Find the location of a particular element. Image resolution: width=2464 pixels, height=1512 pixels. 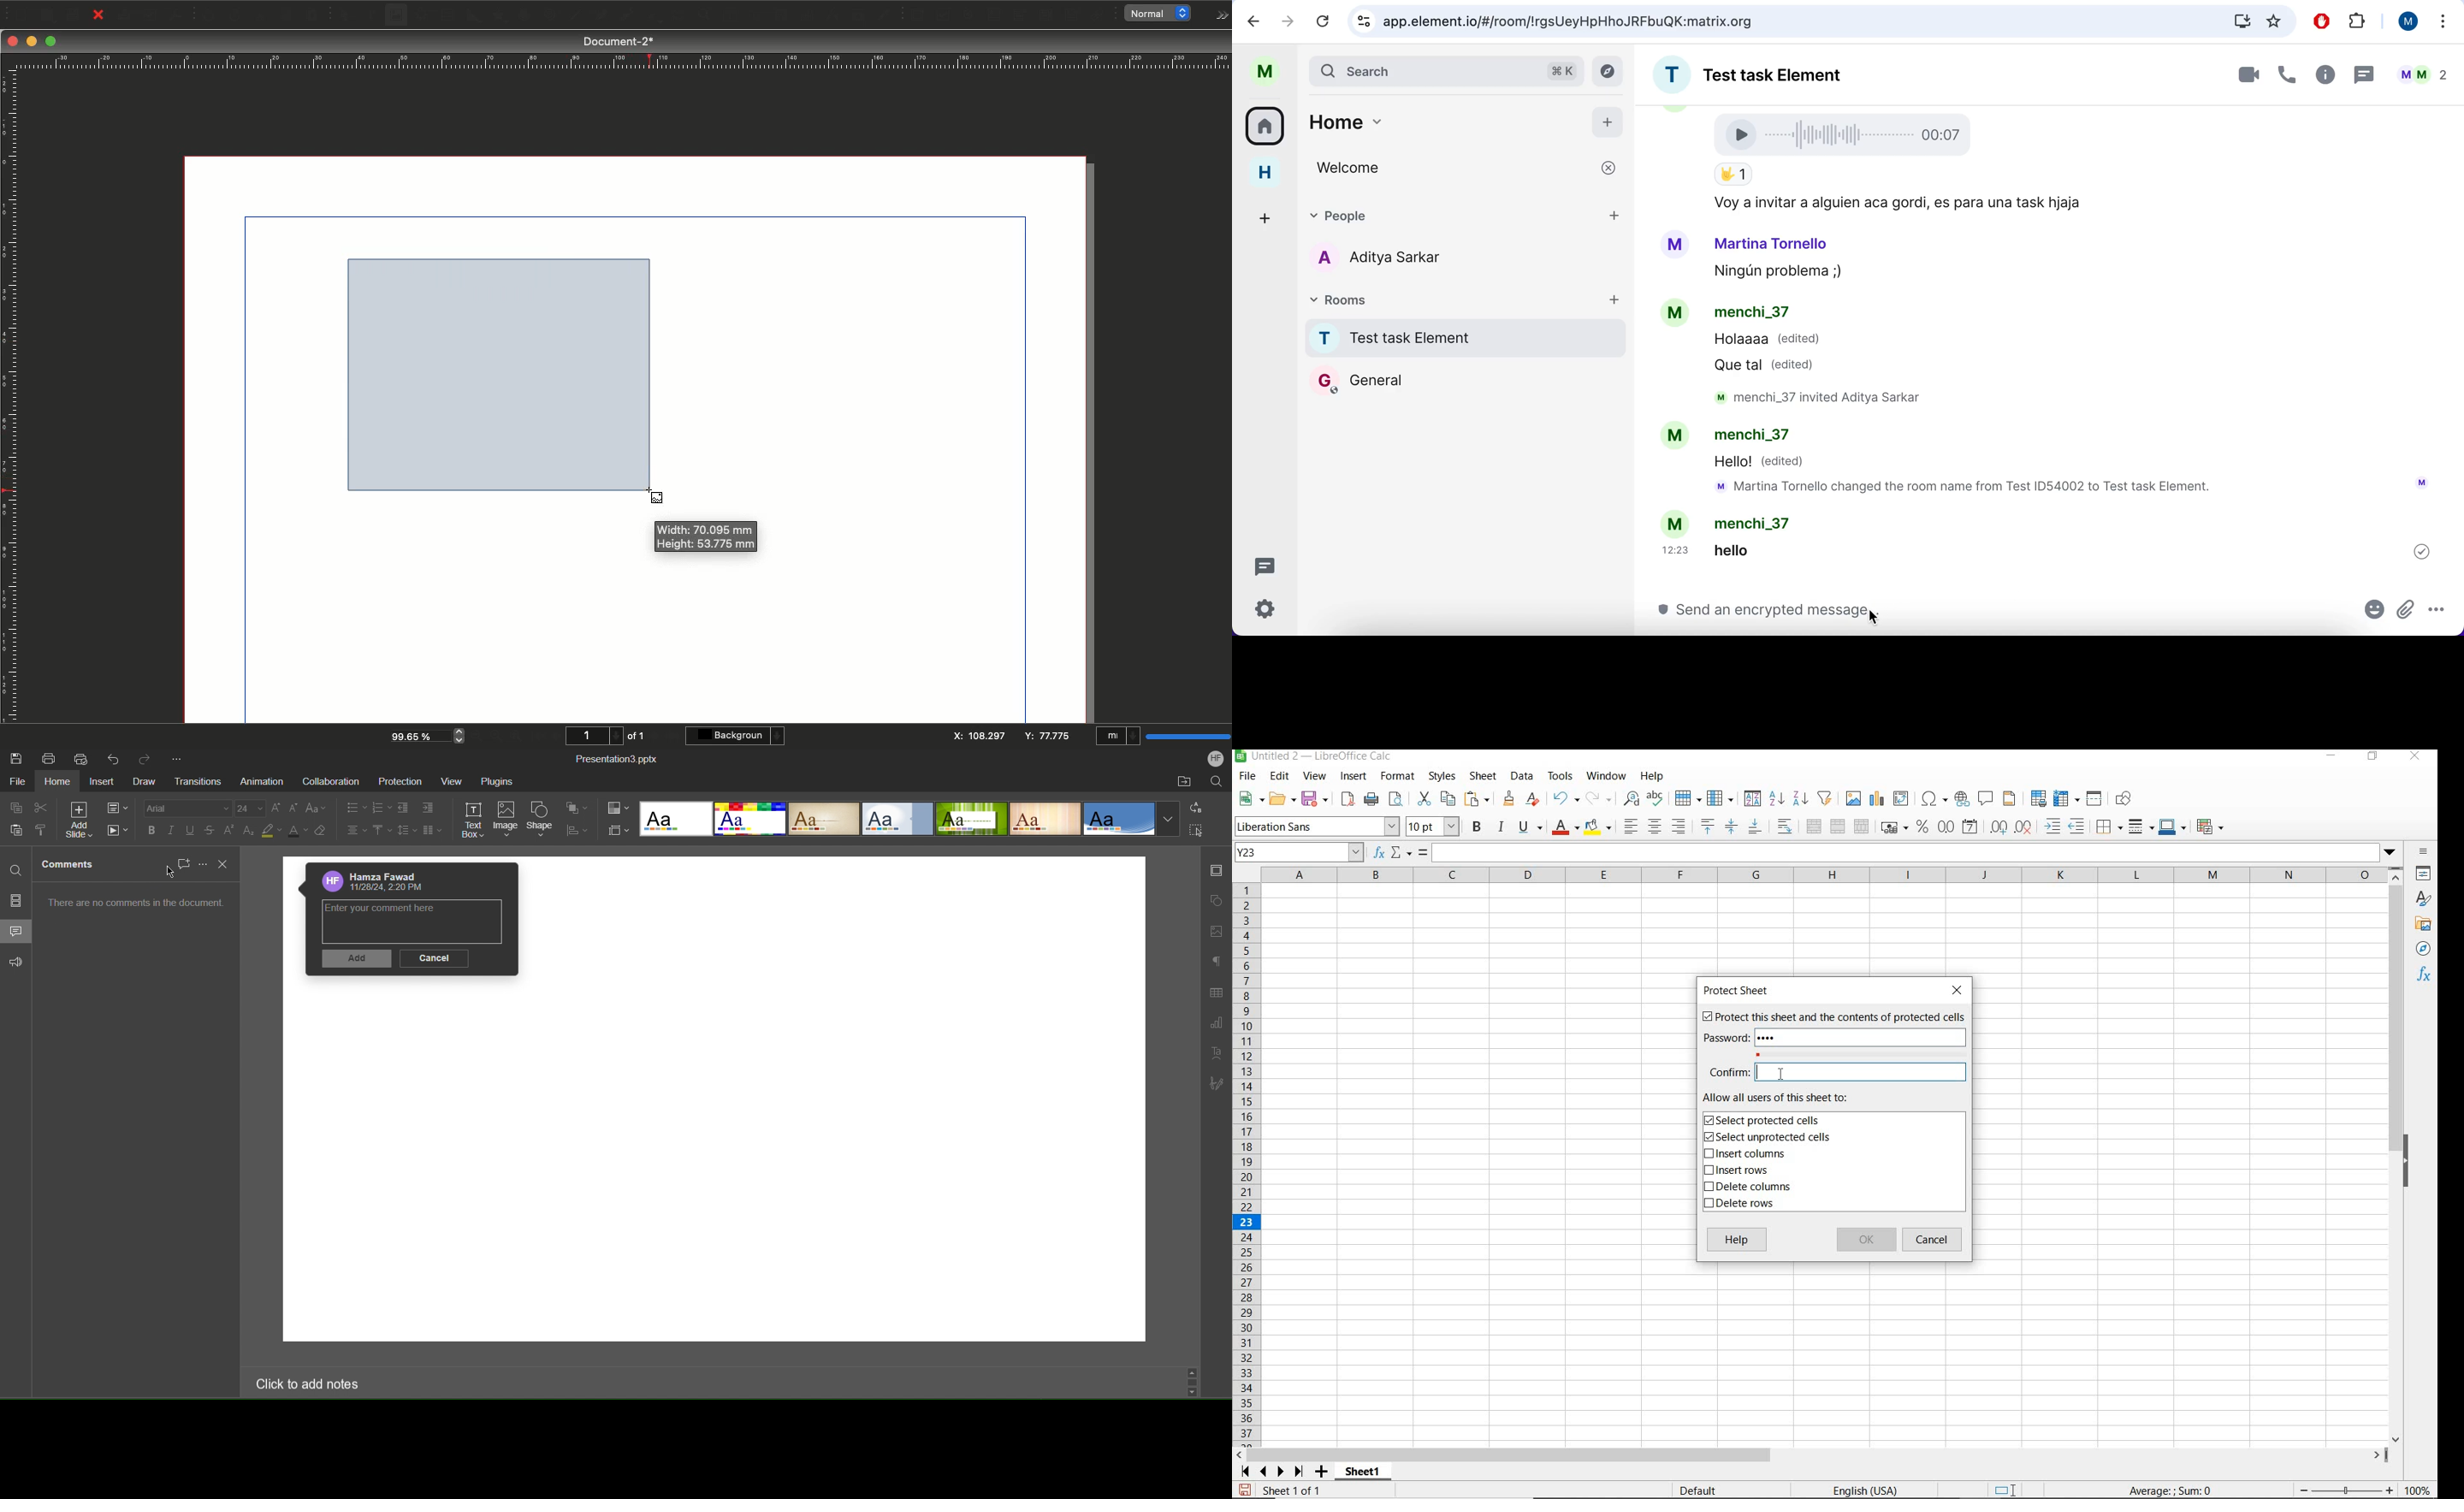

threads is located at coordinates (1270, 566).